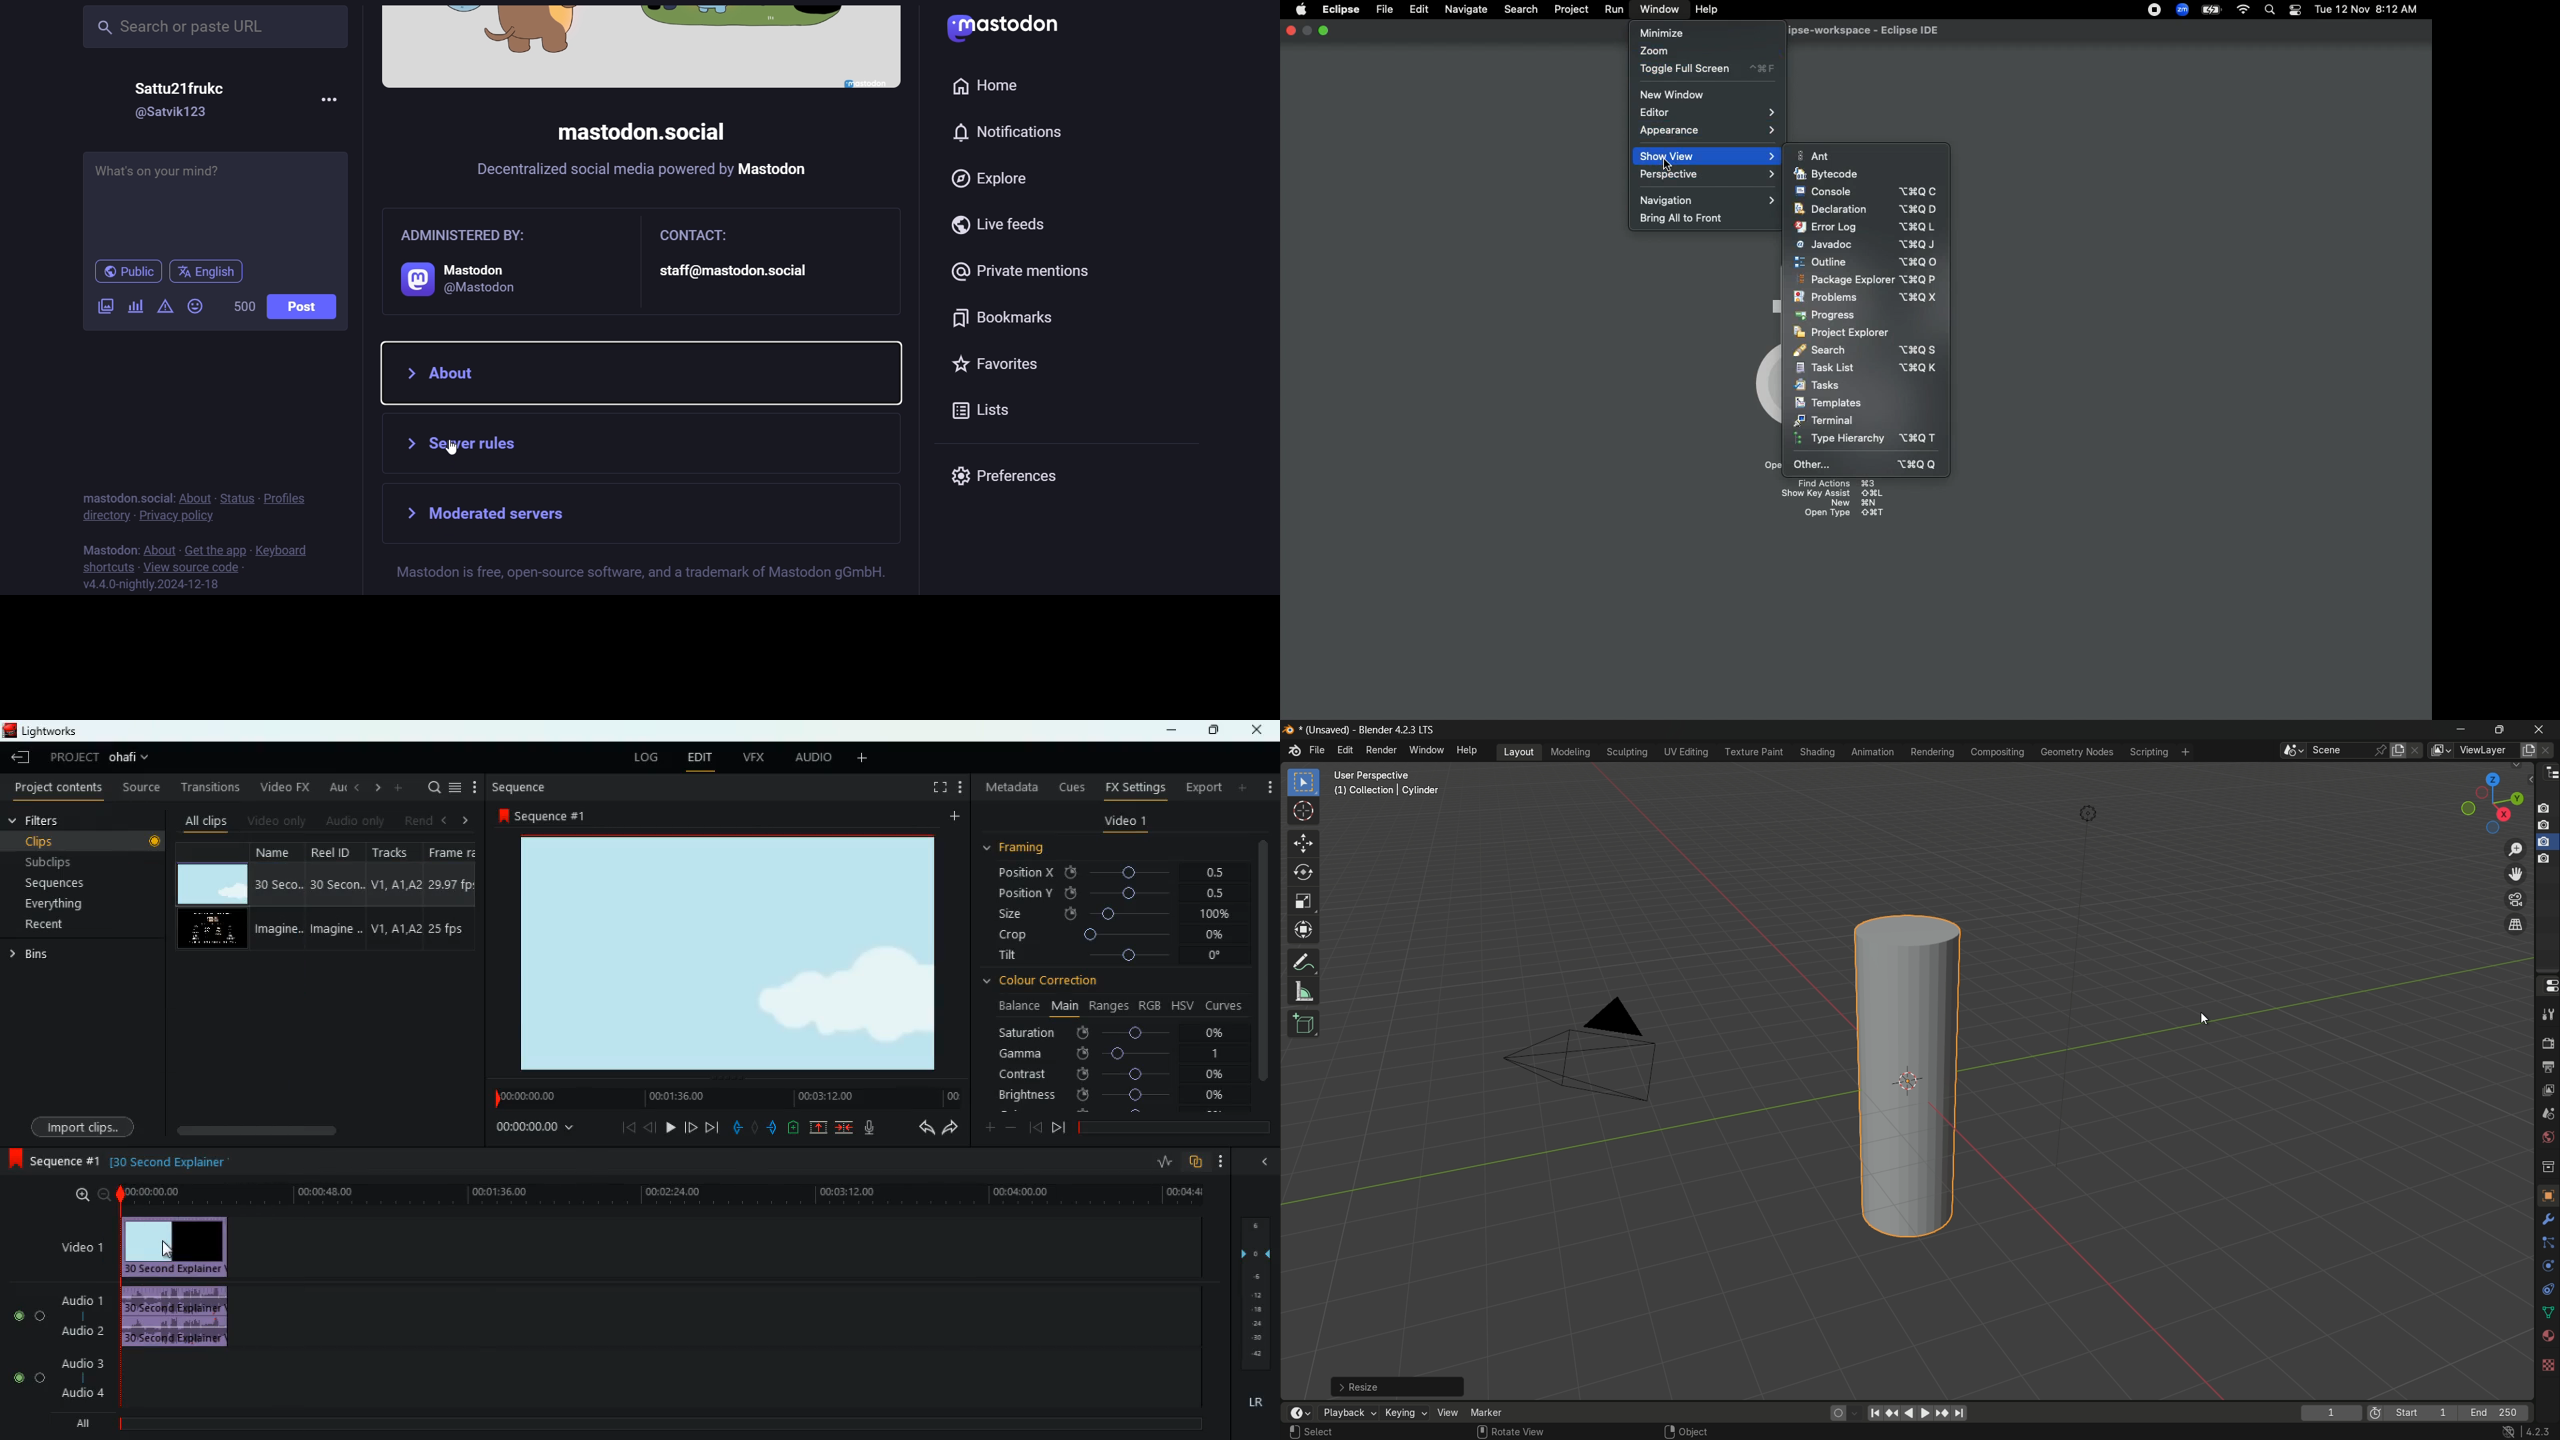 This screenshot has width=2576, height=1456. I want to click on 4.2.3, so click(2540, 1431).